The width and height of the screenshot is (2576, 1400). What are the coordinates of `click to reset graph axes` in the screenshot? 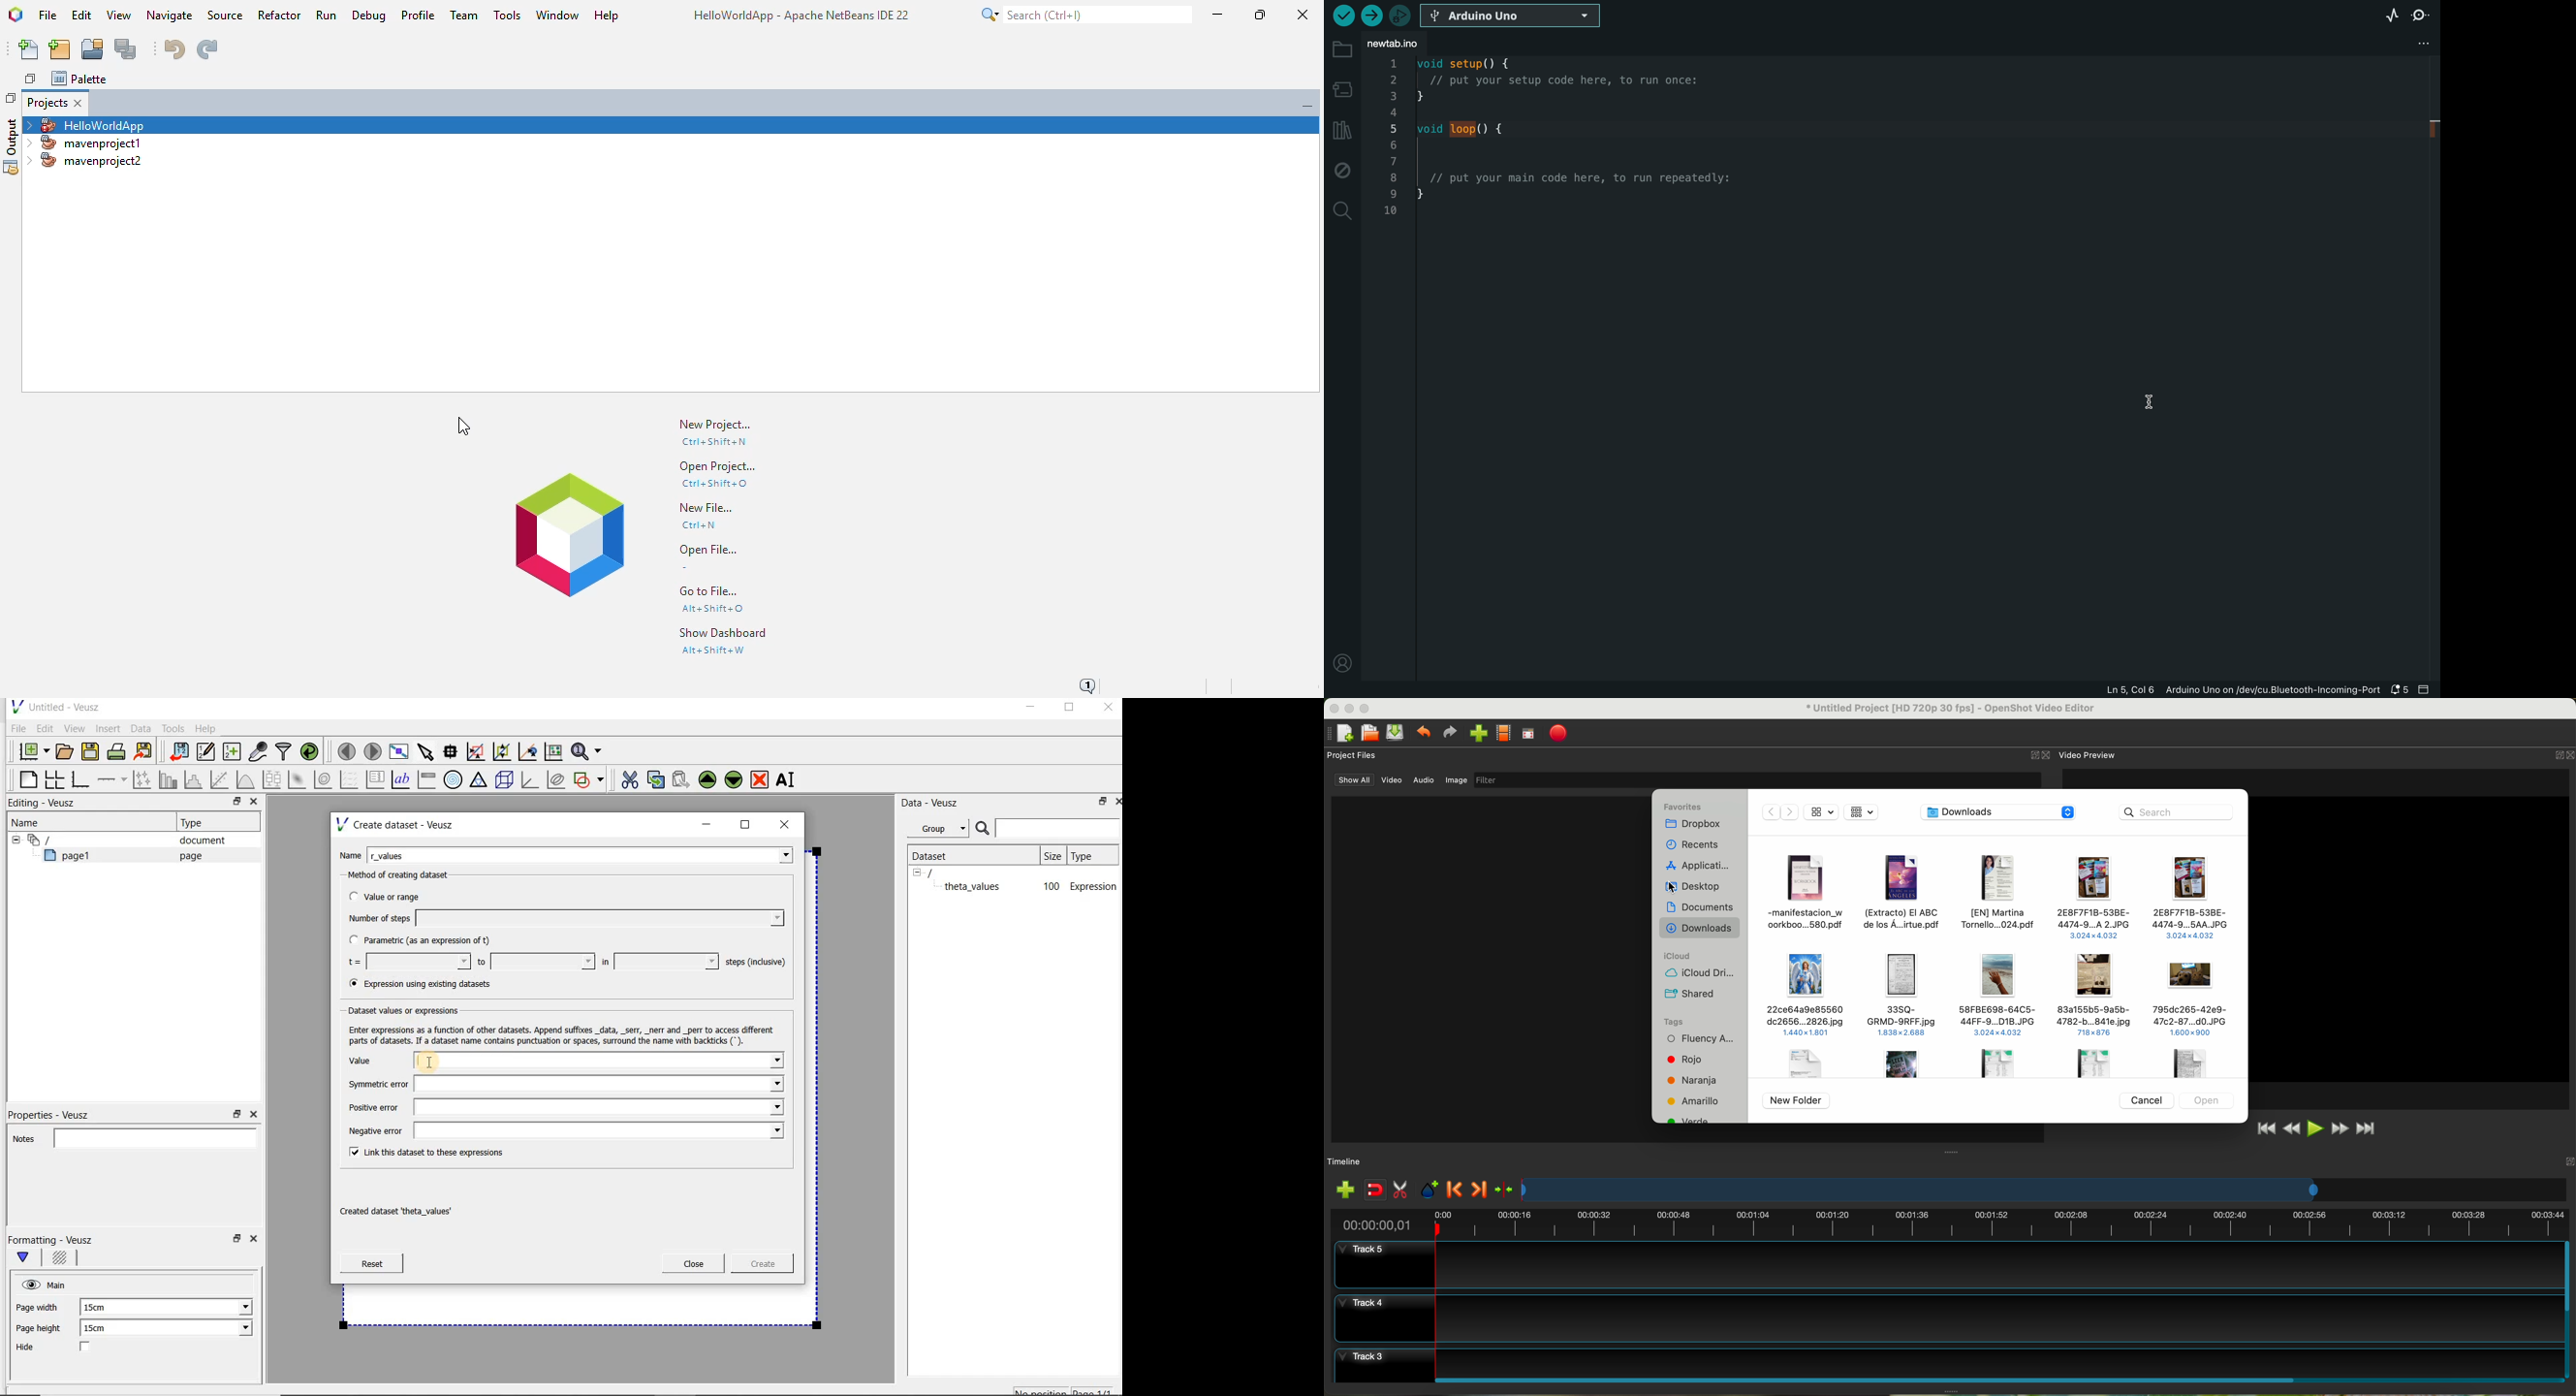 It's located at (553, 751).